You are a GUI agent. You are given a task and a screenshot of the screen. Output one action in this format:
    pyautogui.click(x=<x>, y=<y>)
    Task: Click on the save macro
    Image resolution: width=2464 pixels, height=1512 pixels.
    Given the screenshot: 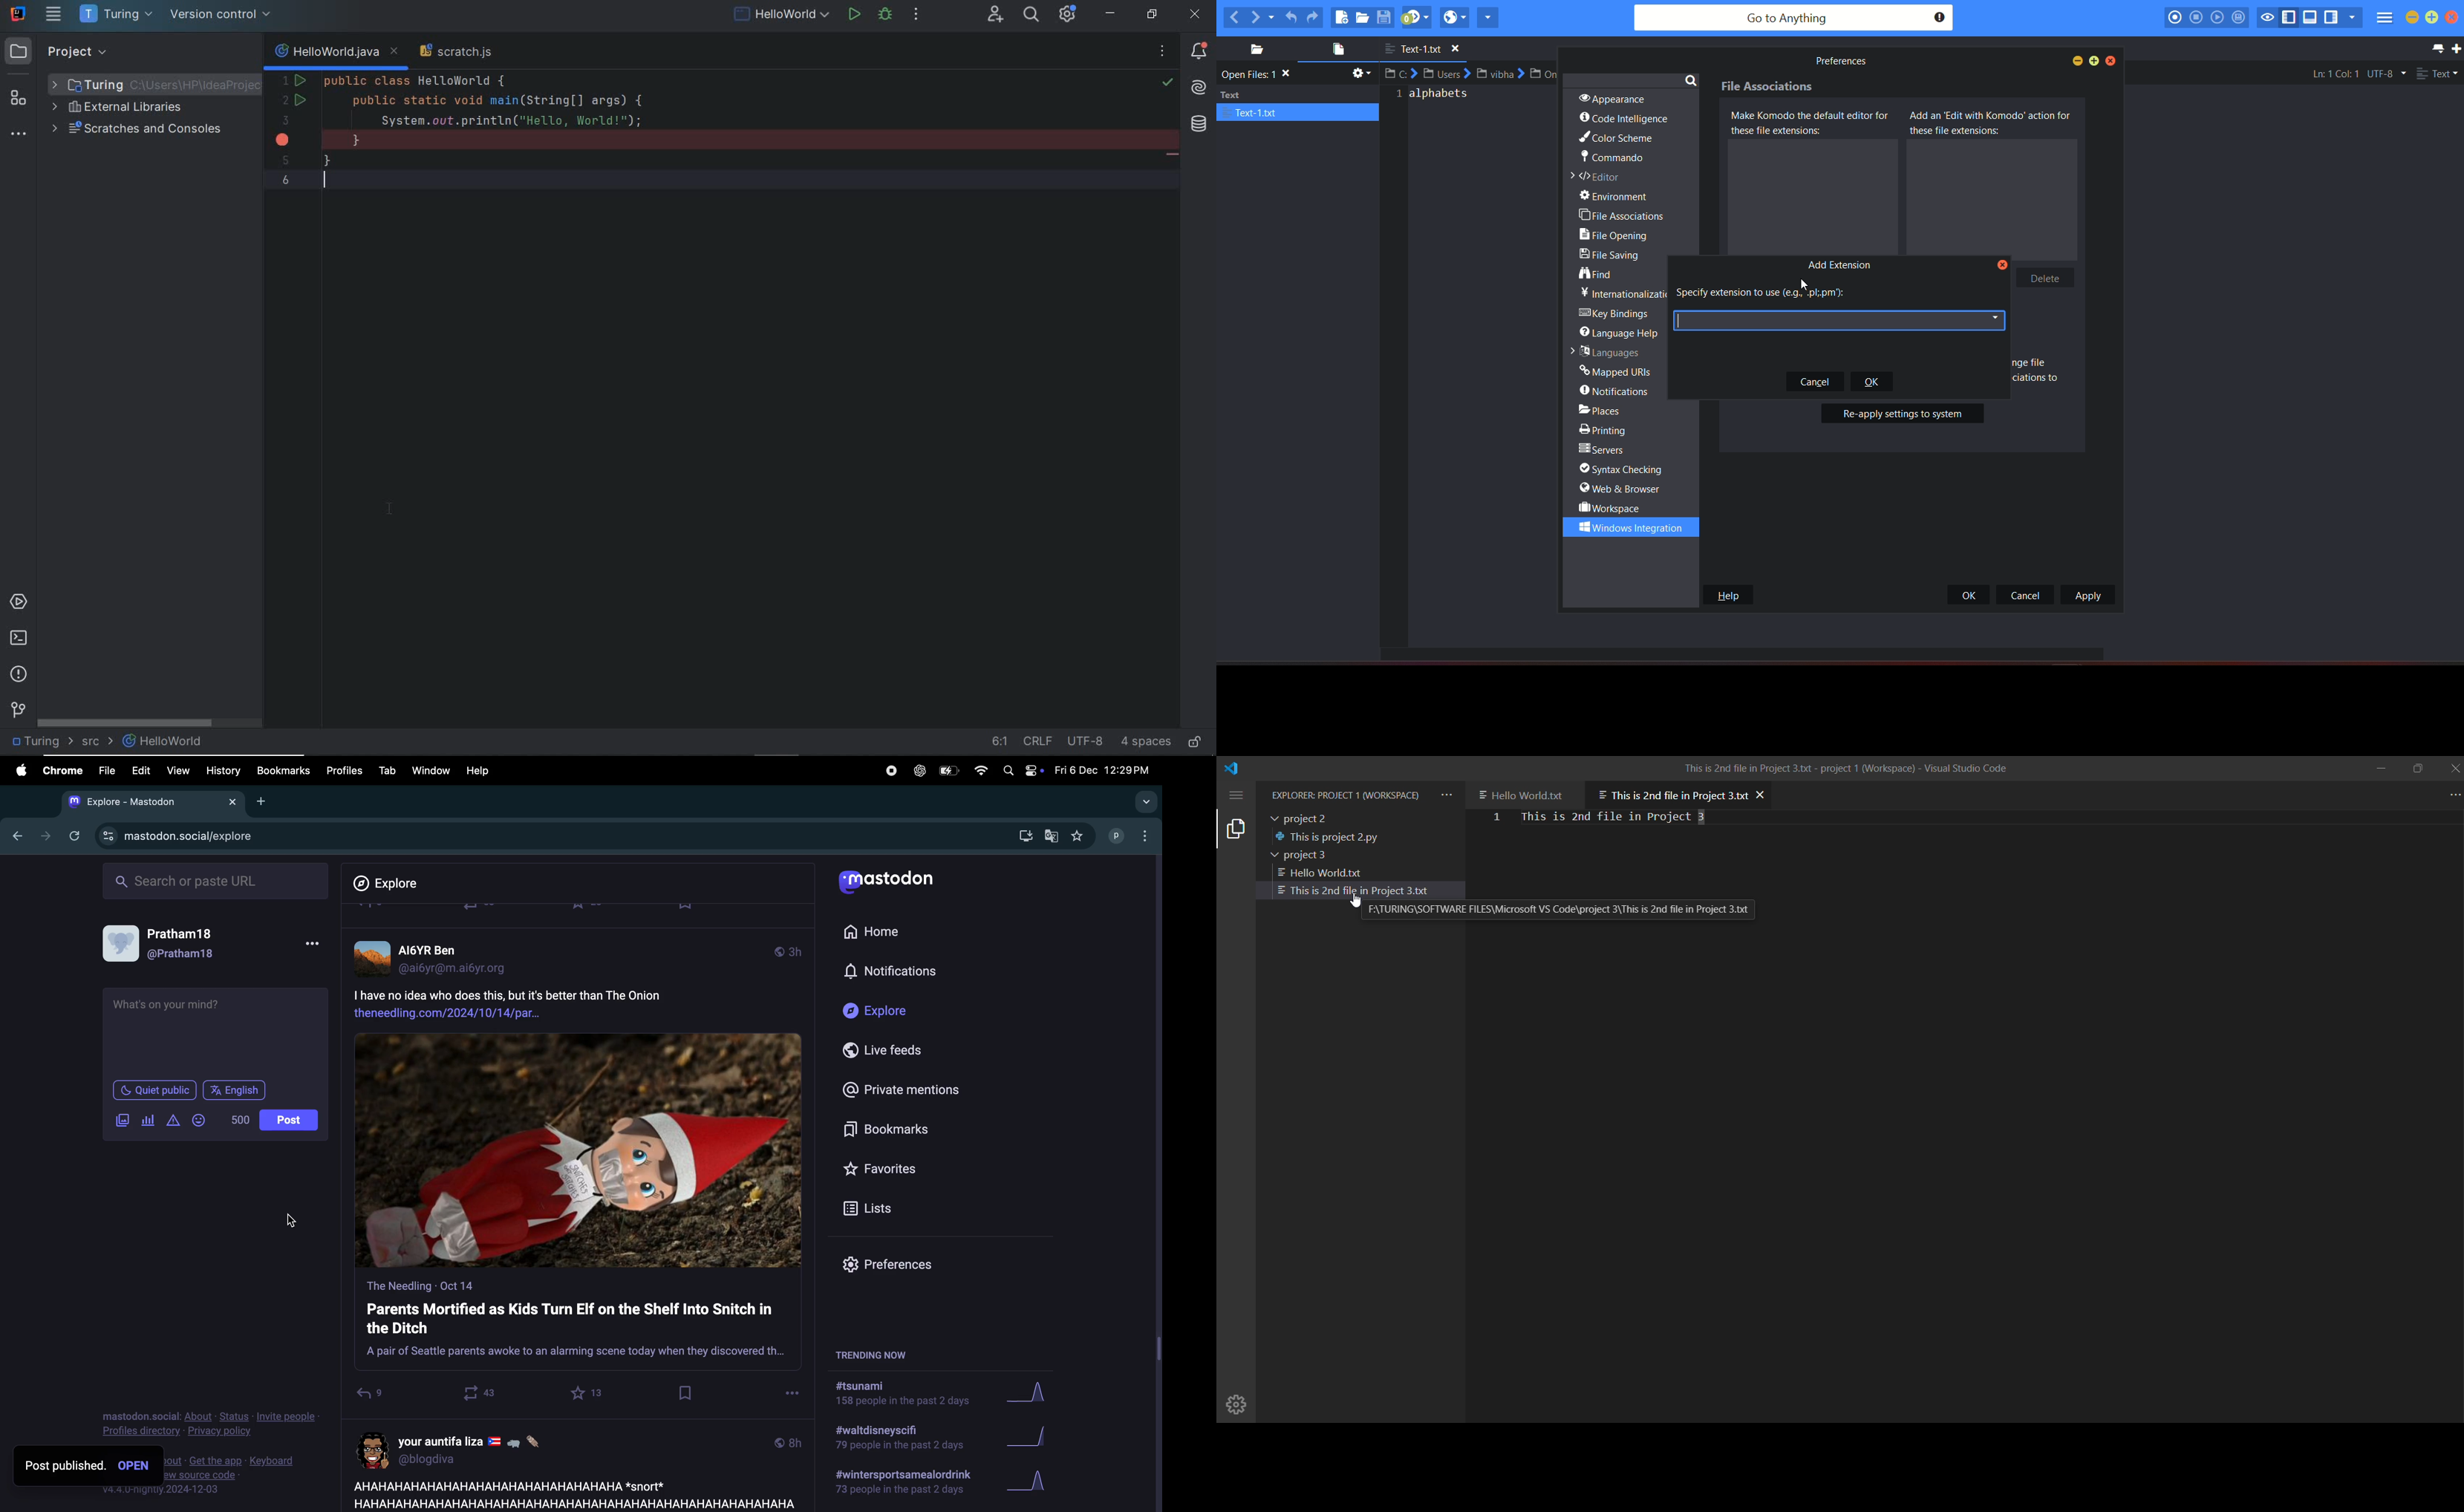 What is the action you would take?
    pyautogui.click(x=2241, y=18)
    